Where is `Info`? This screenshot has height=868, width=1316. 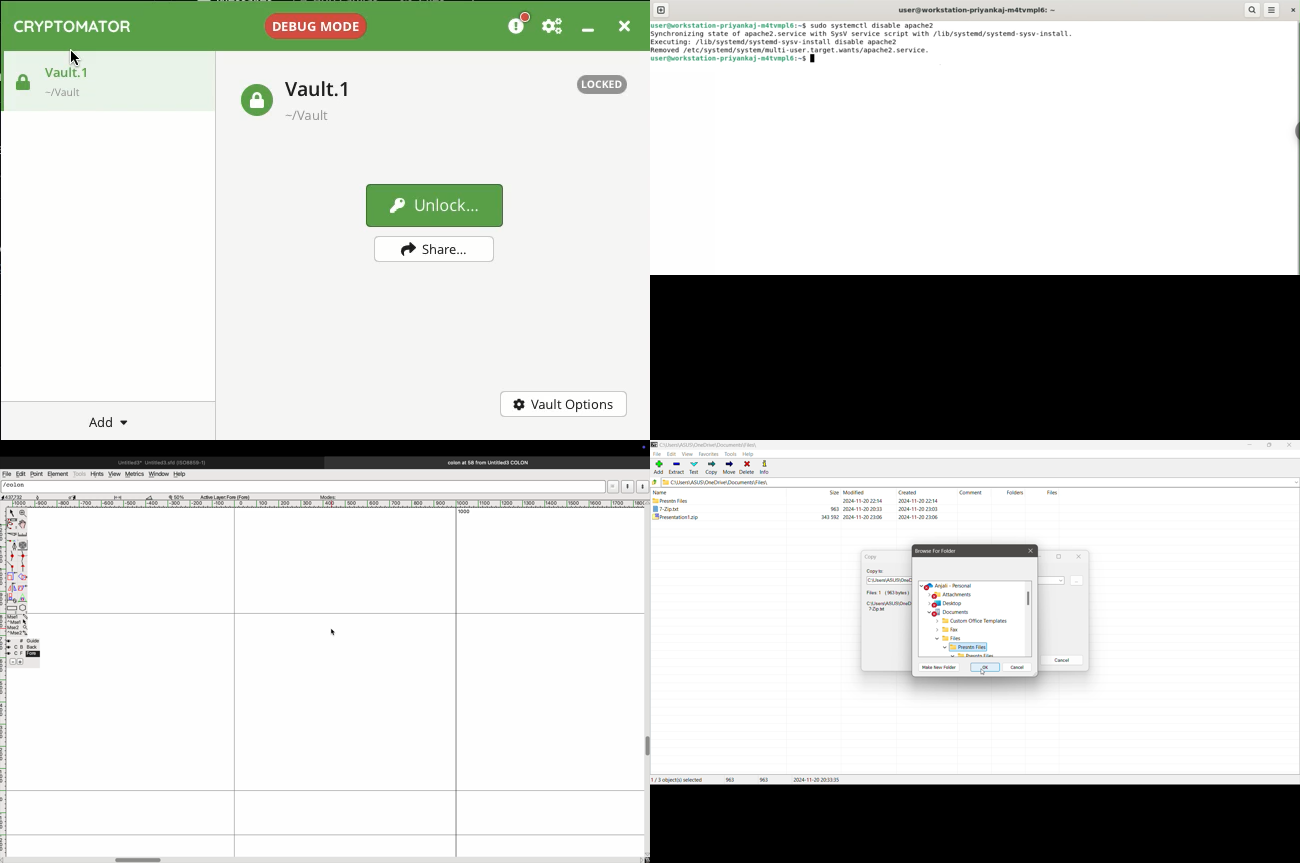
Info is located at coordinates (765, 467).